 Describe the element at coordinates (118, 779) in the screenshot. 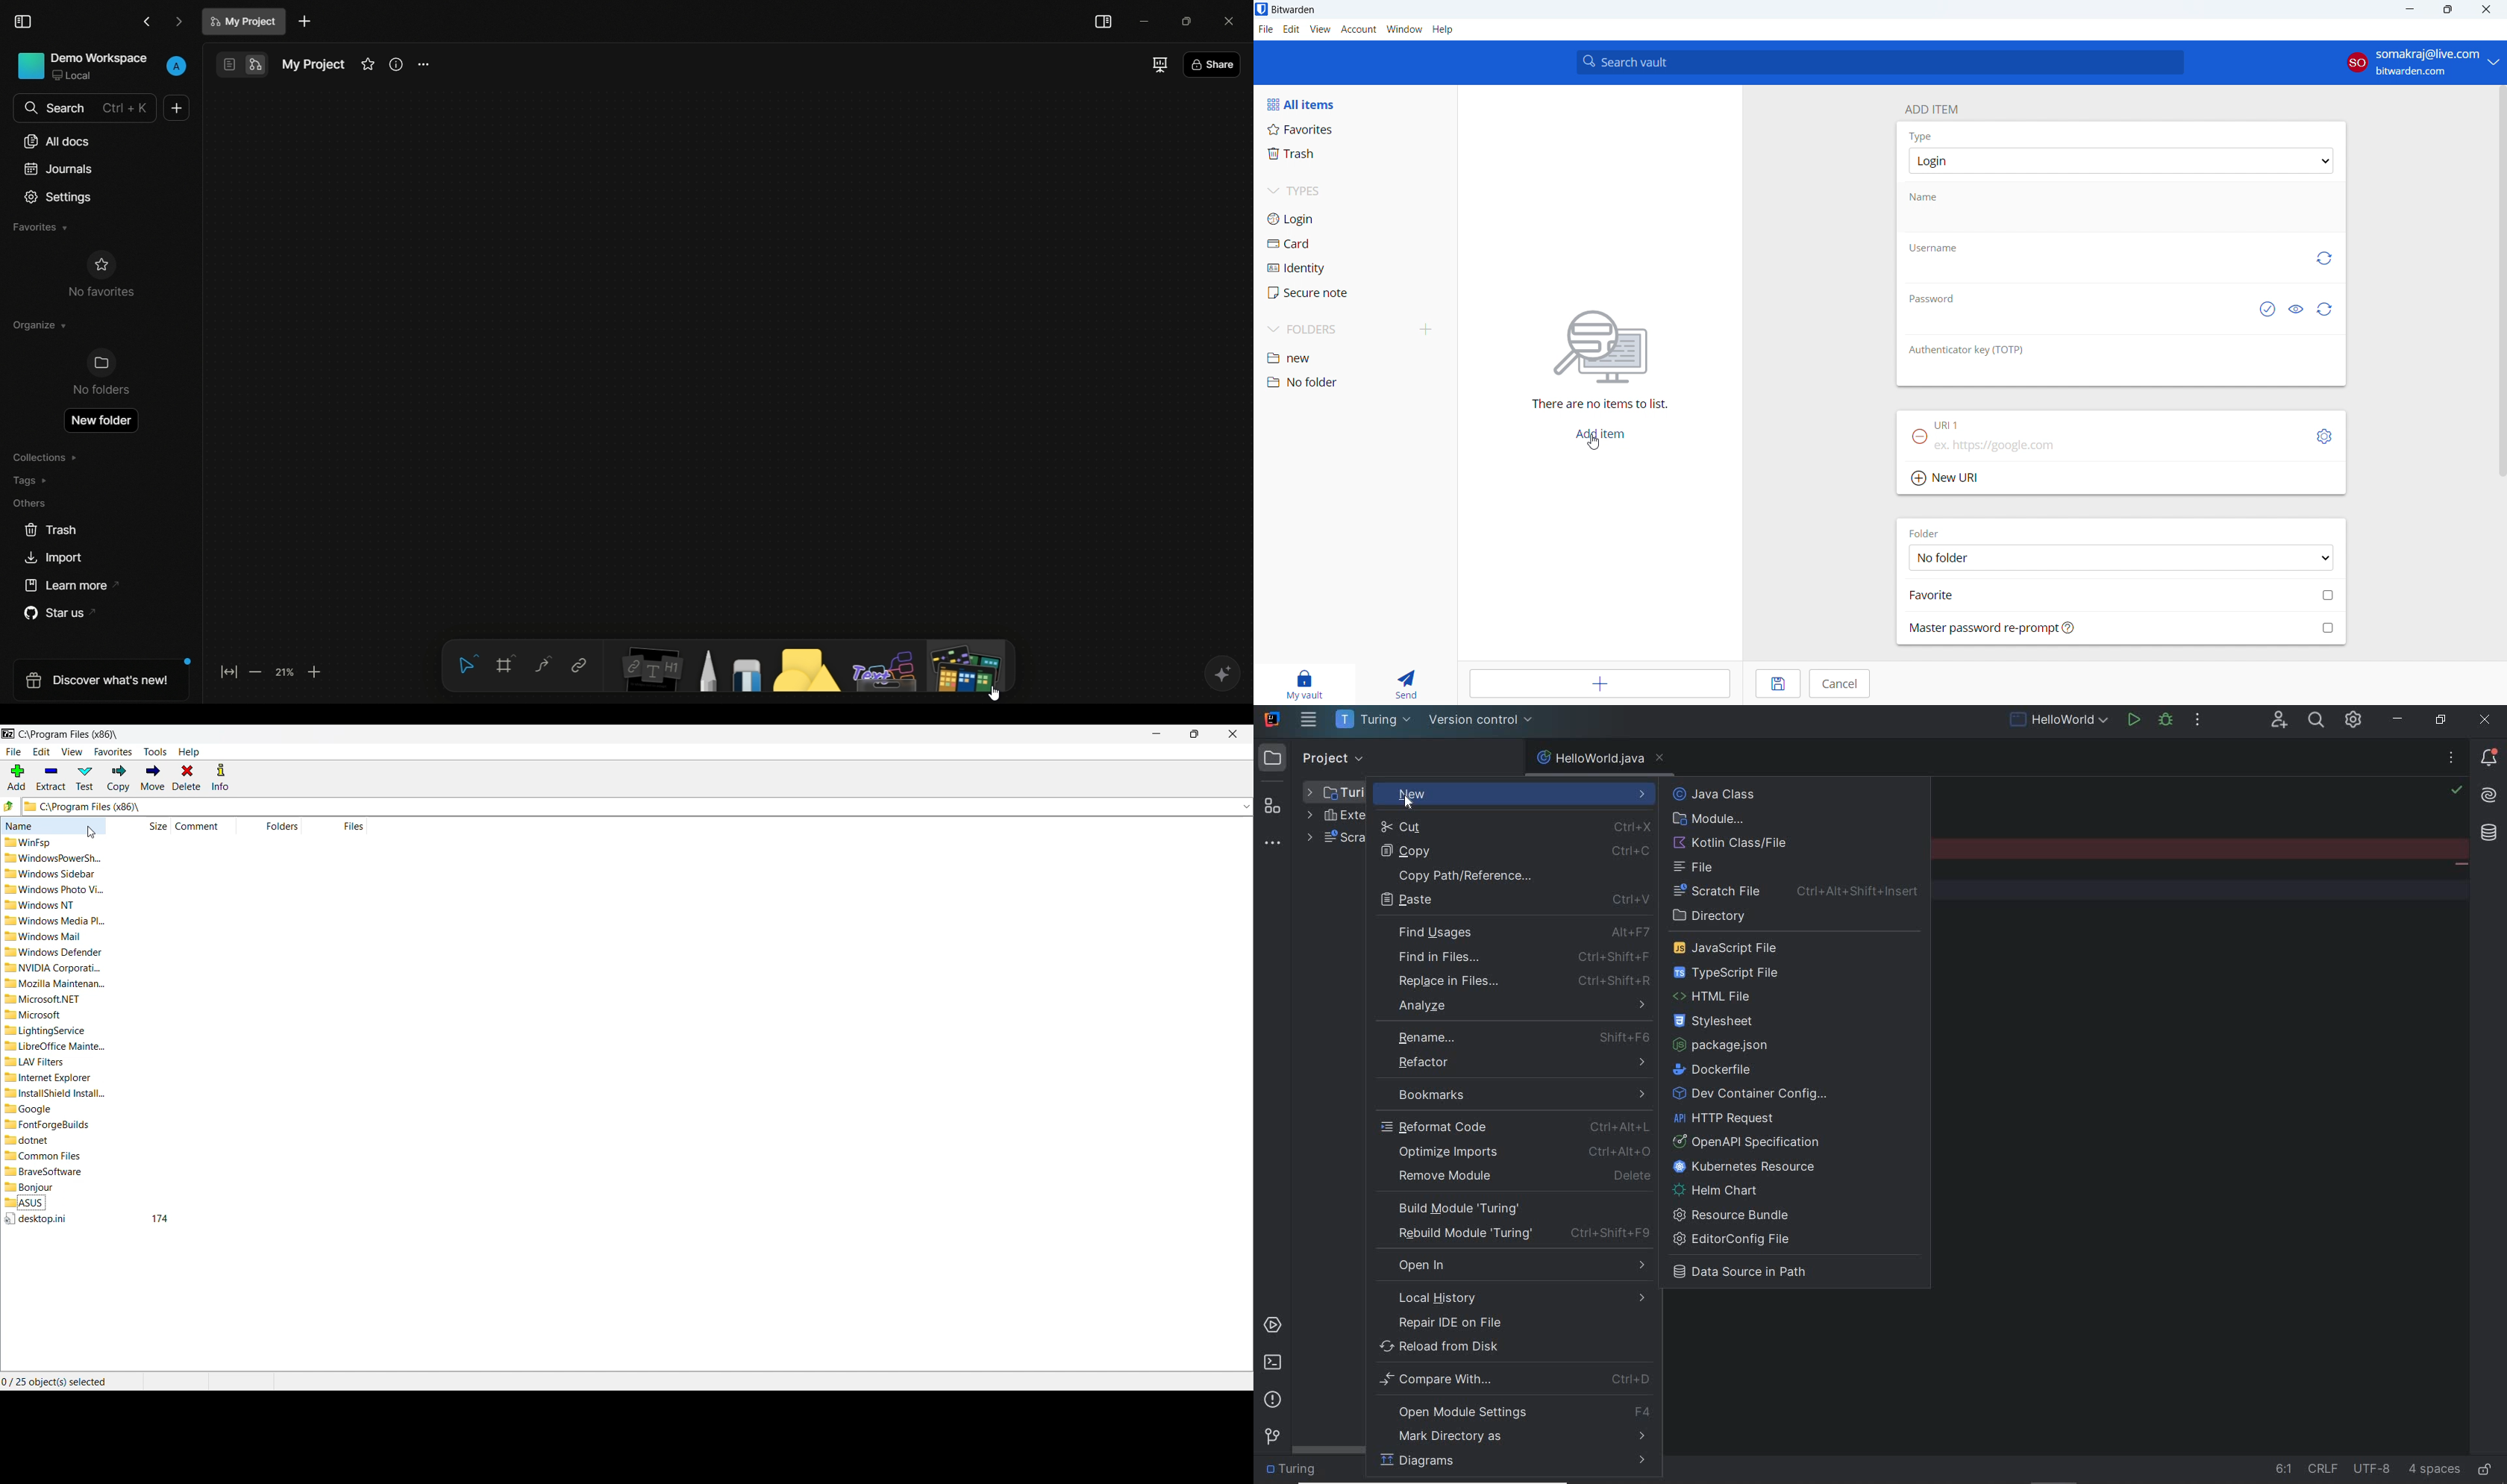

I see `Copy` at that location.